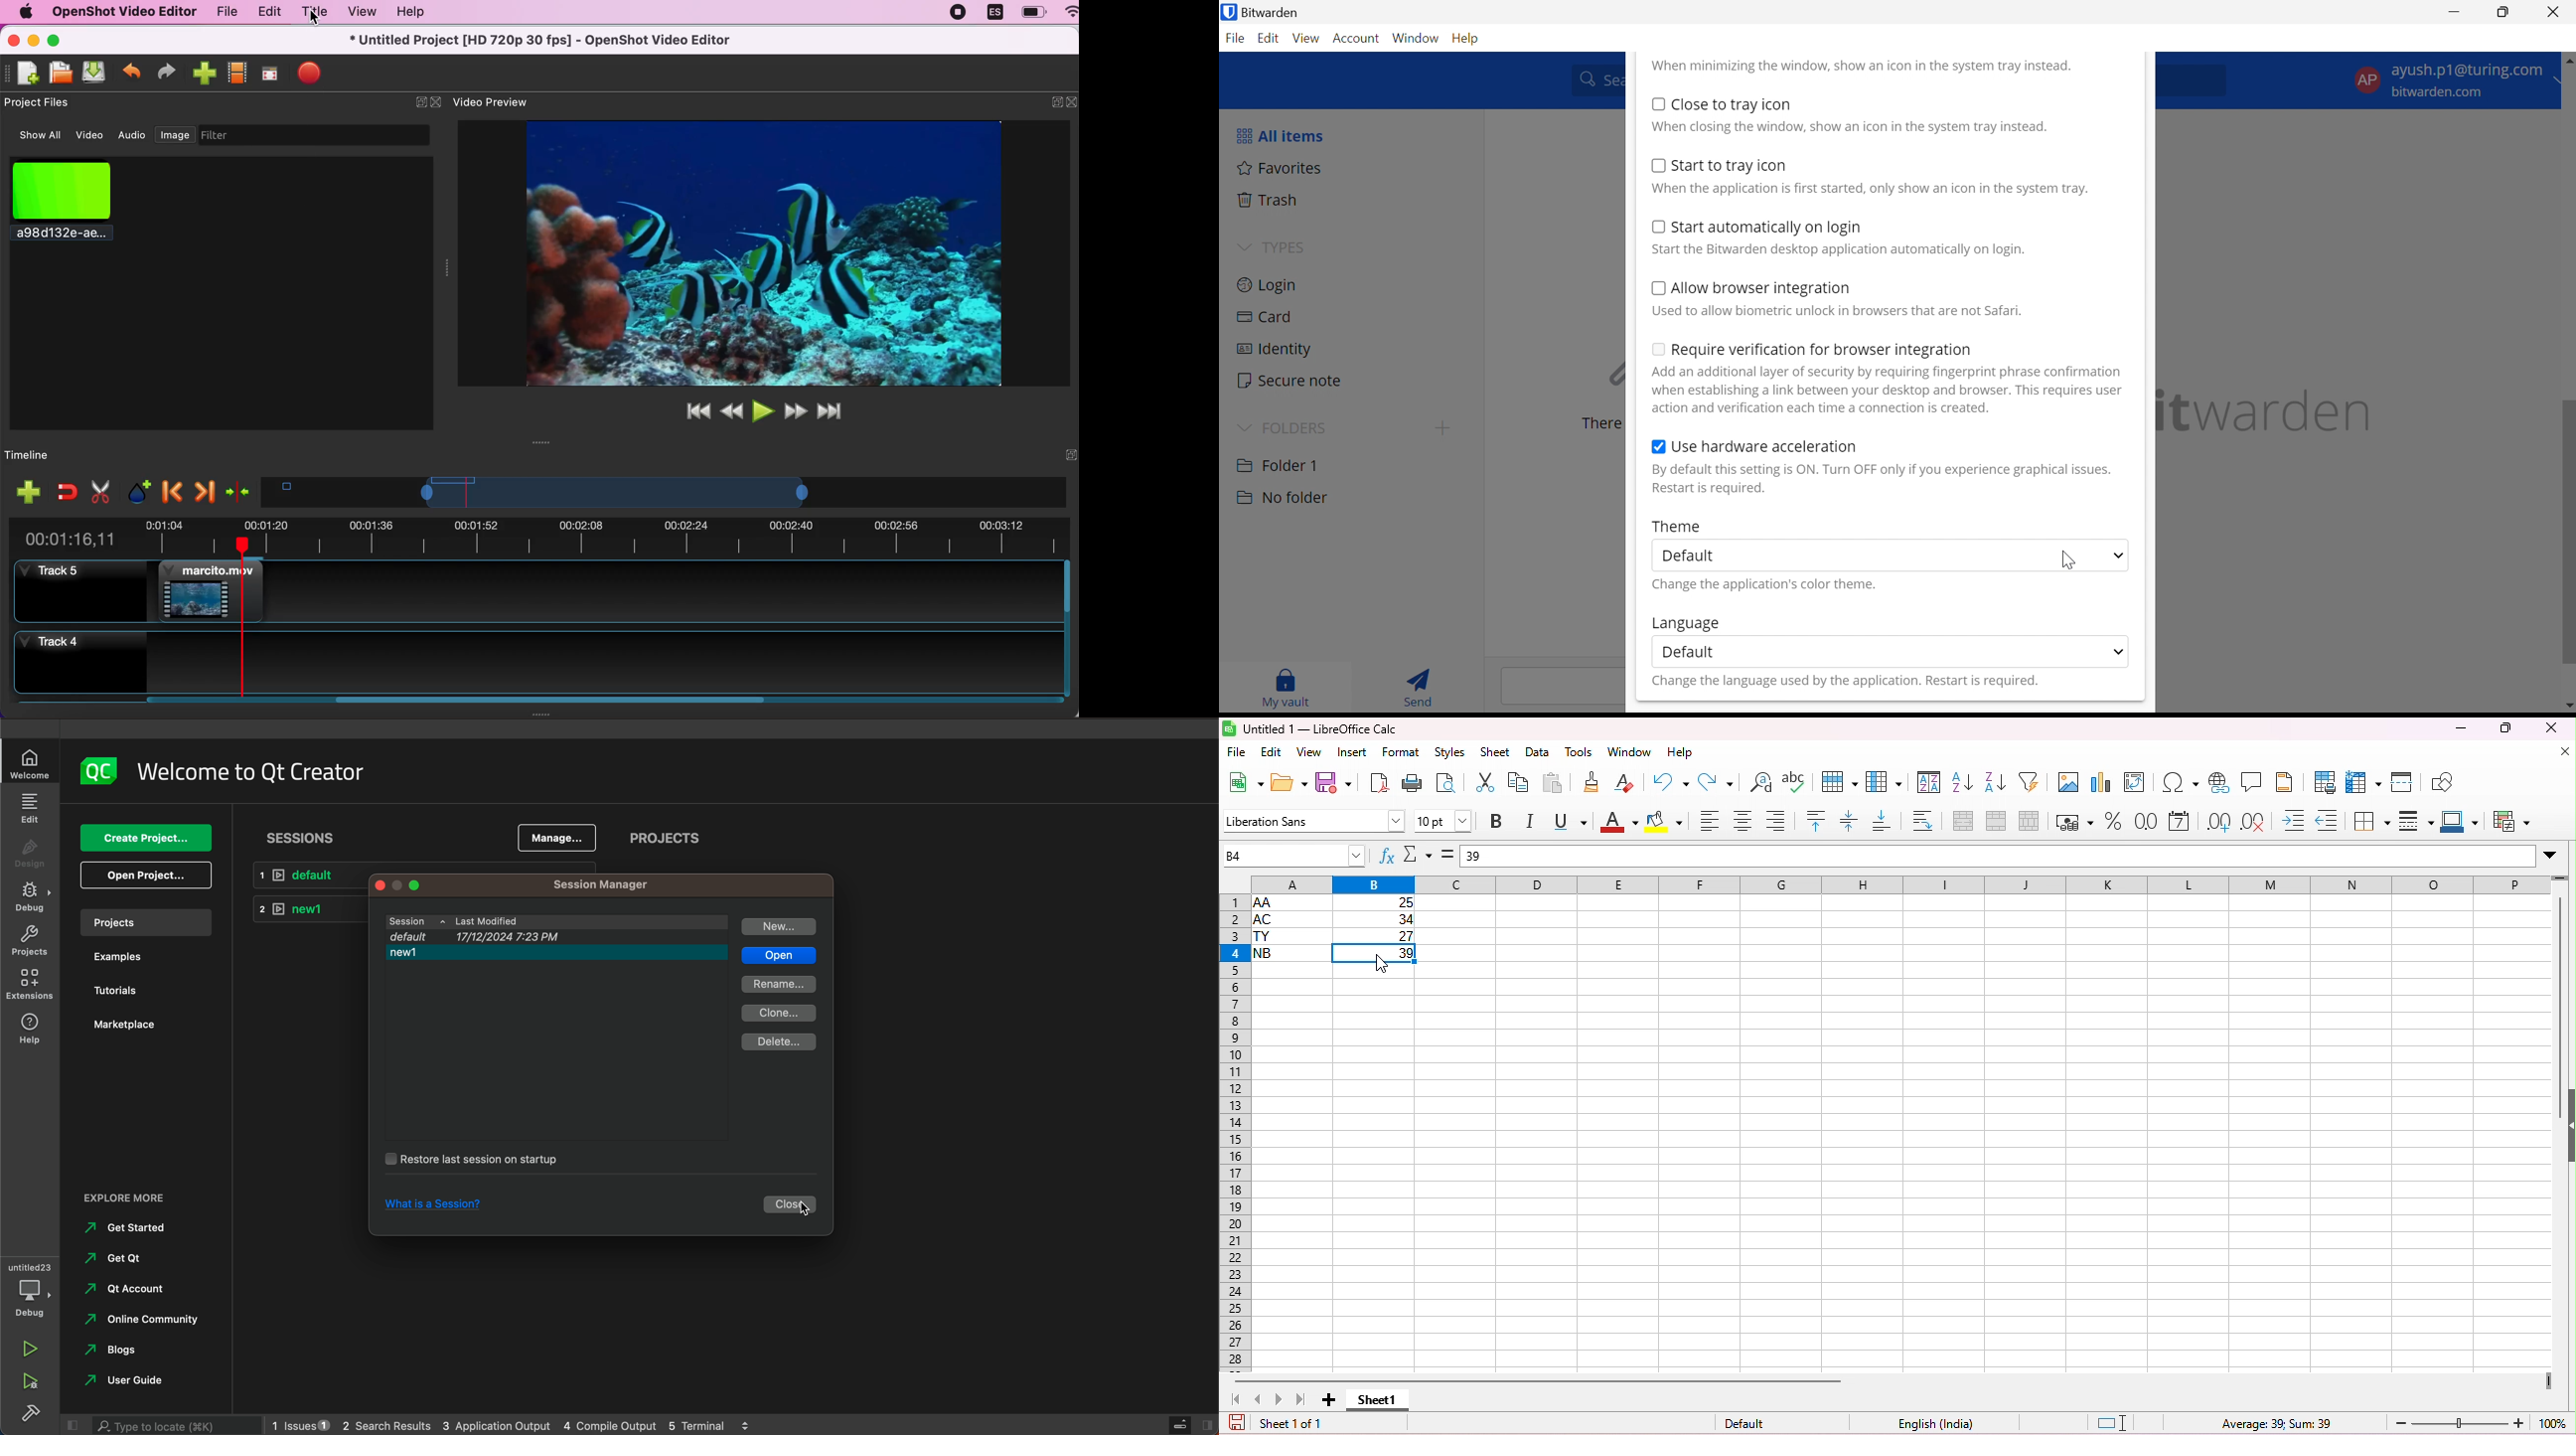  Describe the element at coordinates (1883, 821) in the screenshot. I see `align bottom` at that location.